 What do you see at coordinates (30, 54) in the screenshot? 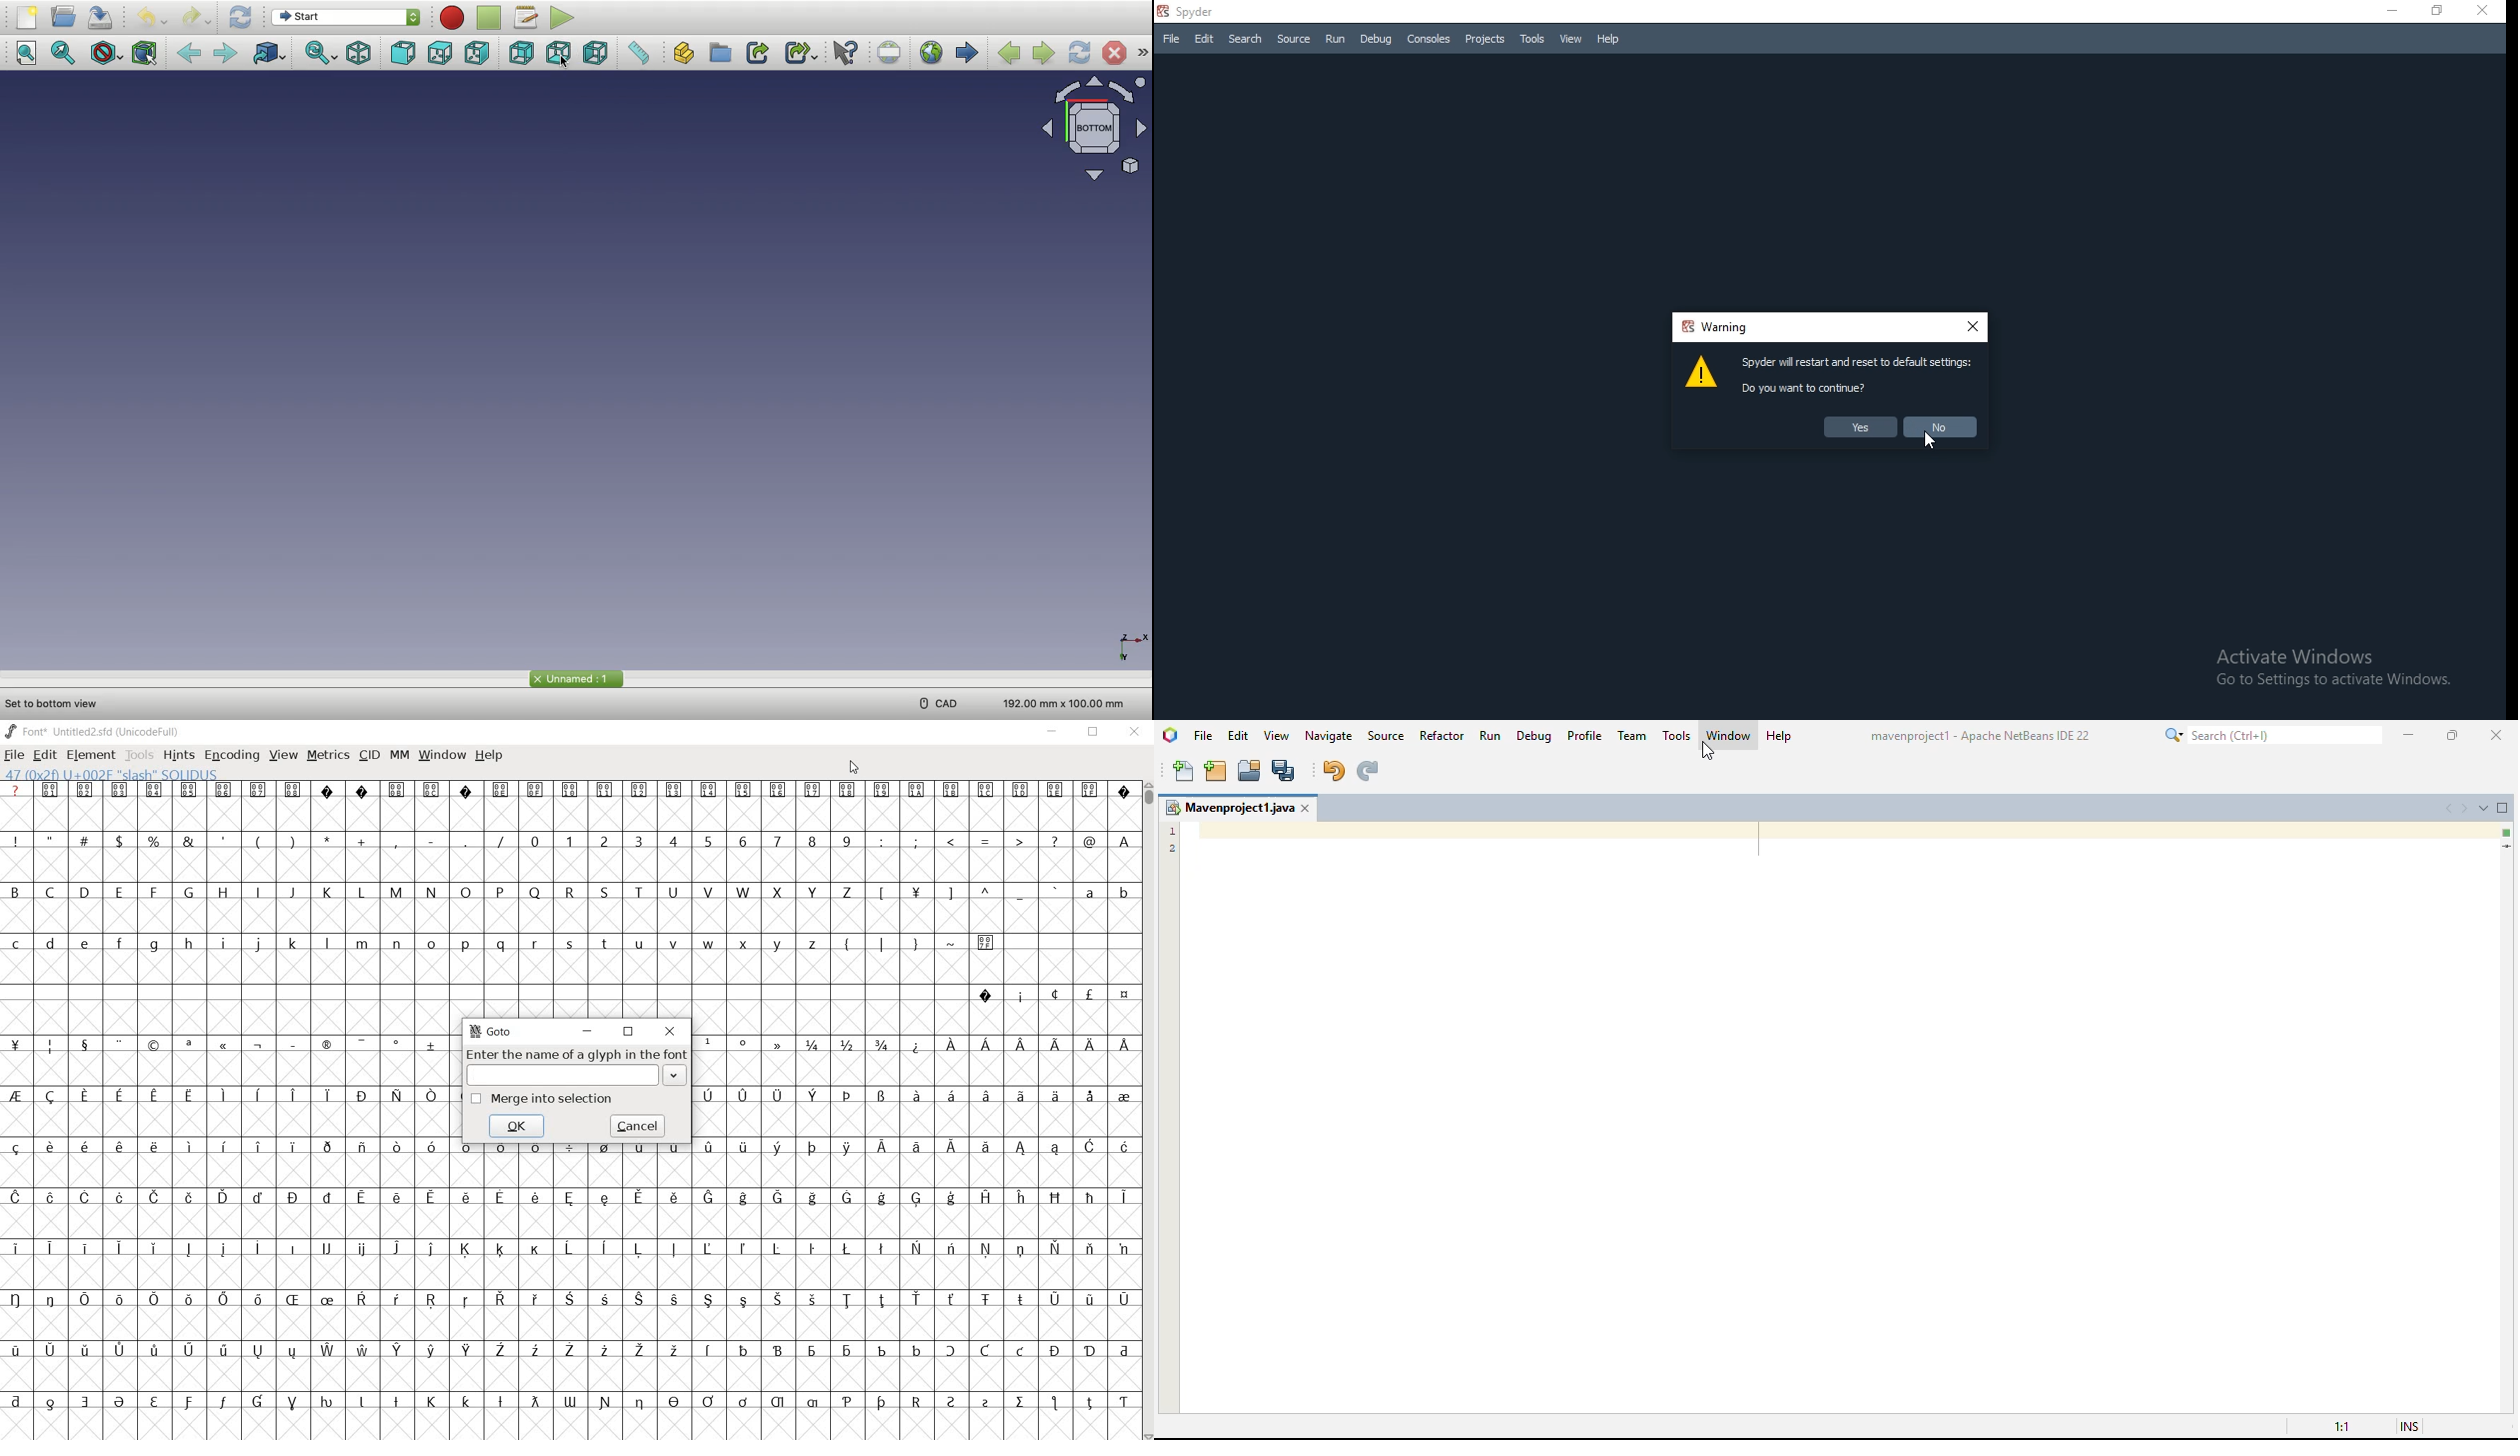
I see `Fit all` at bounding box center [30, 54].